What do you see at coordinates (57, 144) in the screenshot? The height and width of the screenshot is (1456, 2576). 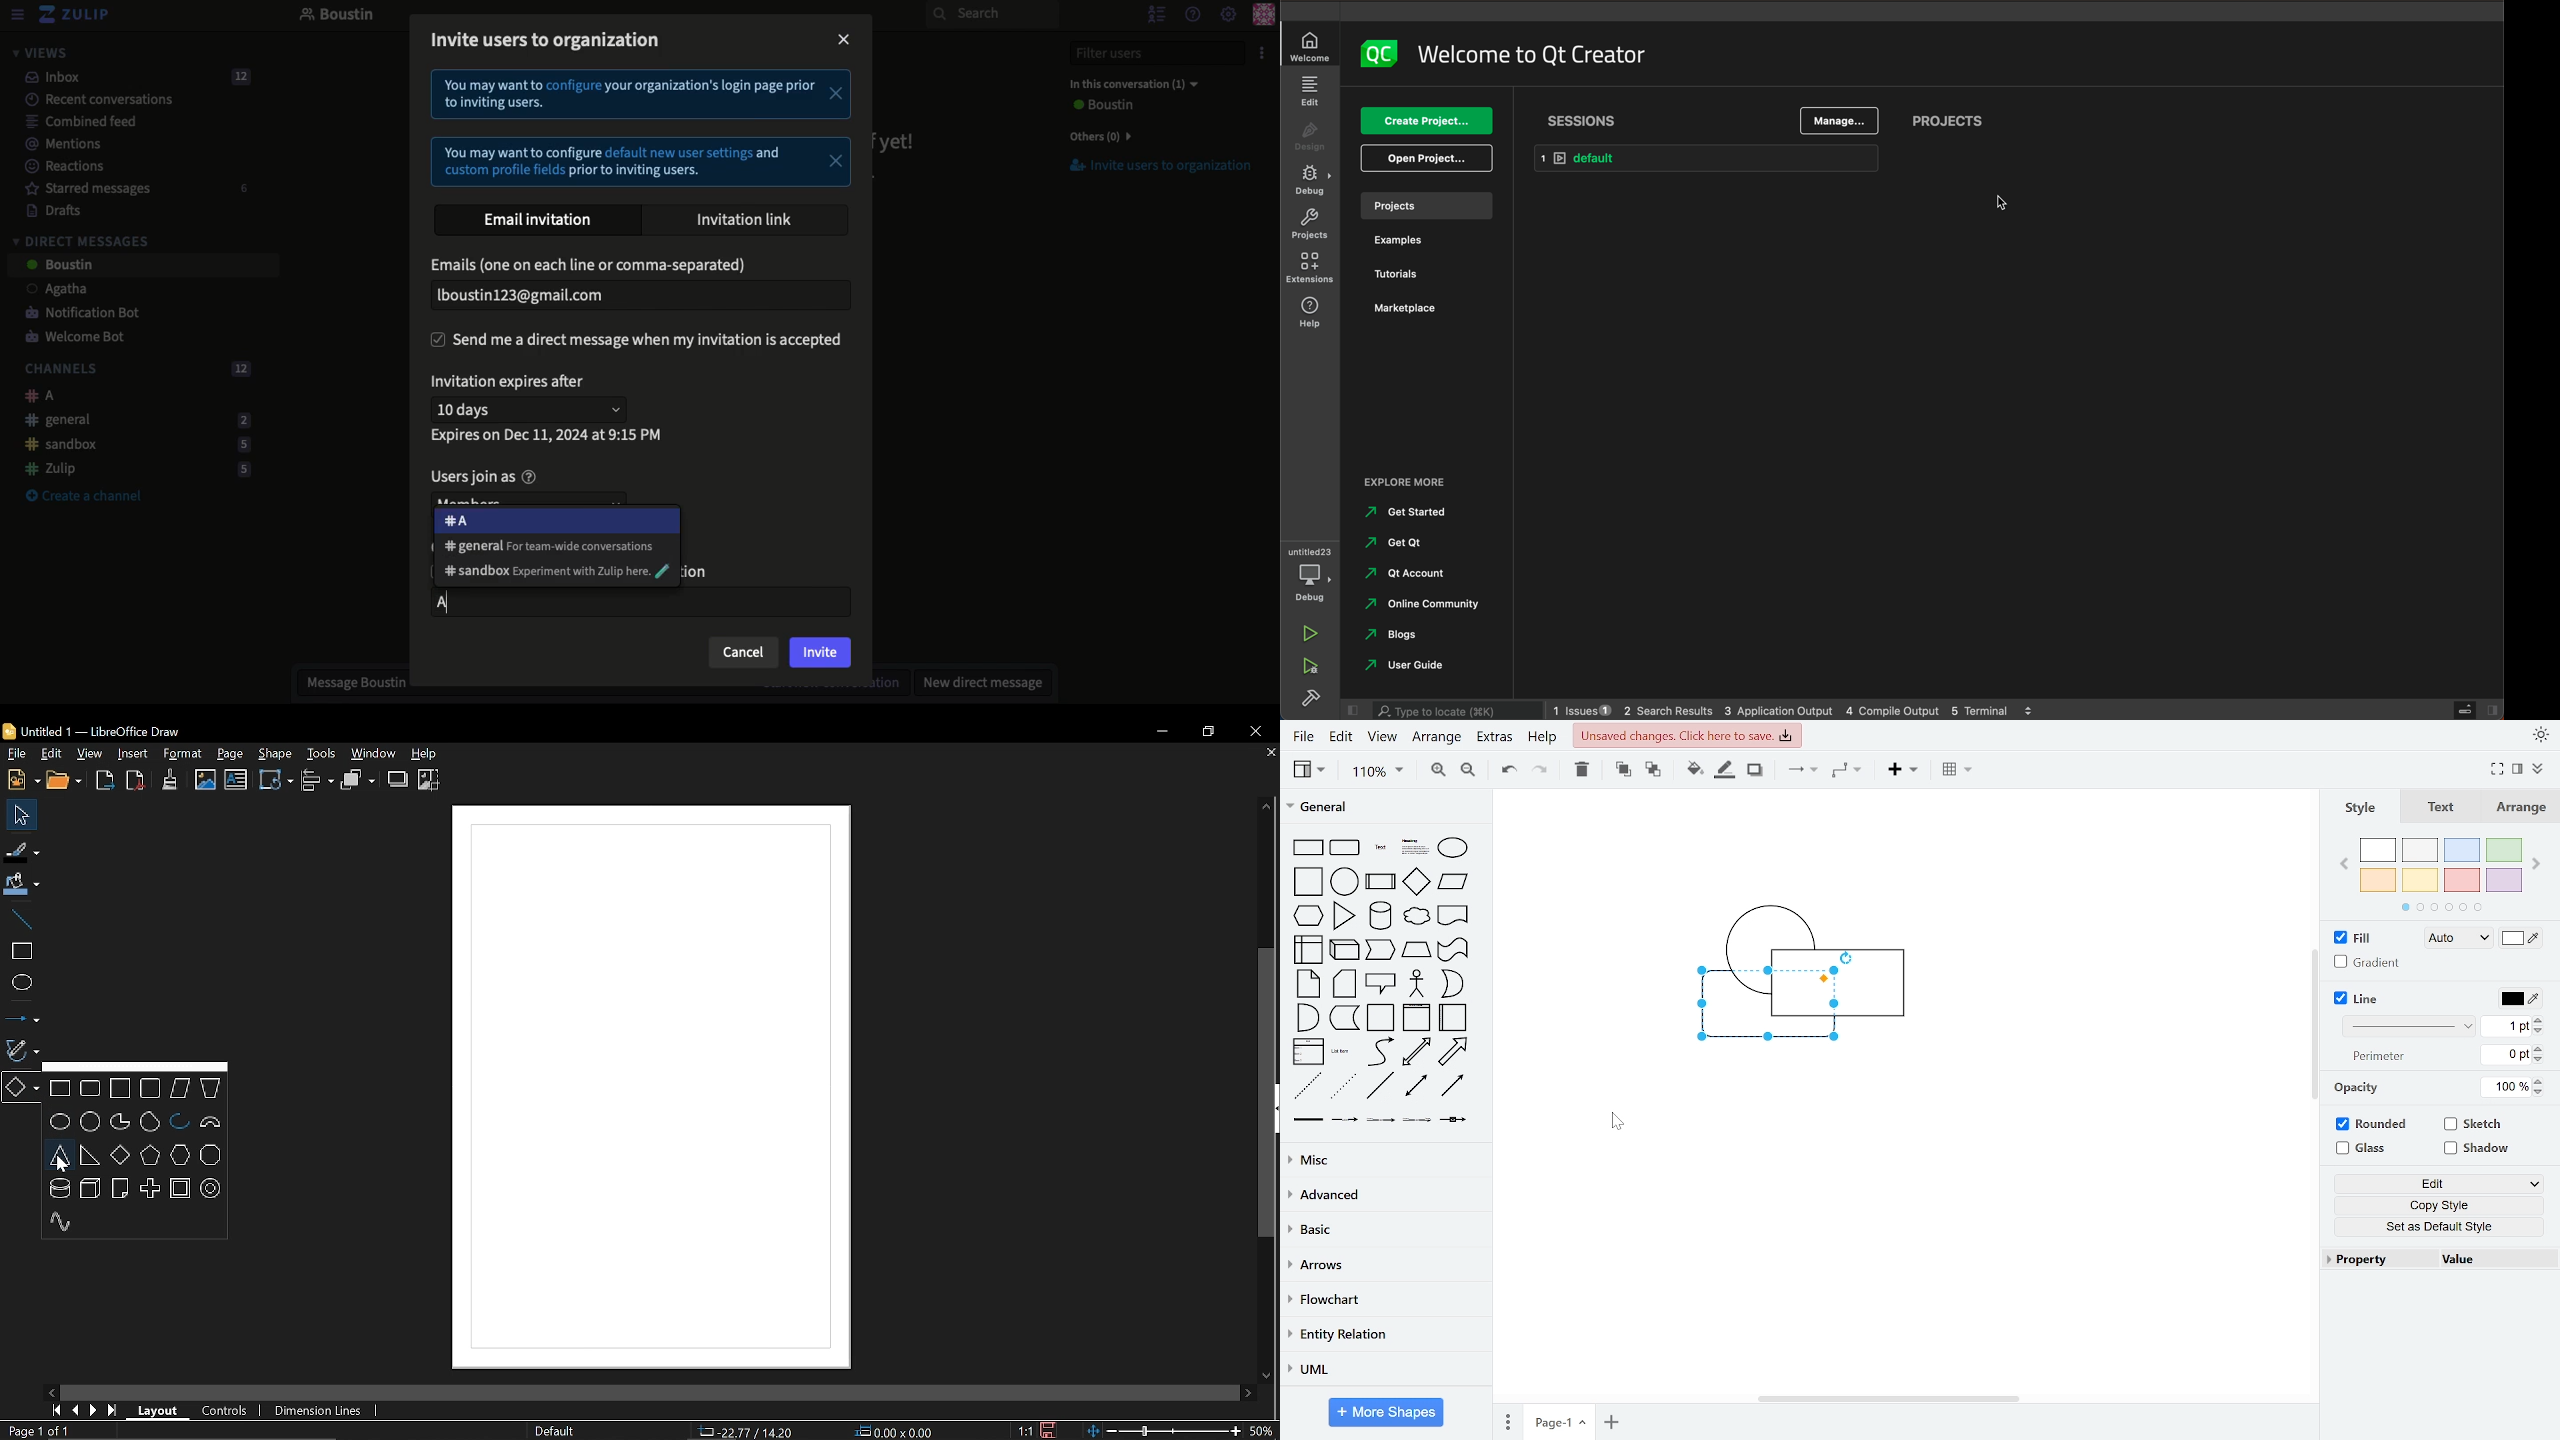 I see `Mentions` at bounding box center [57, 144].